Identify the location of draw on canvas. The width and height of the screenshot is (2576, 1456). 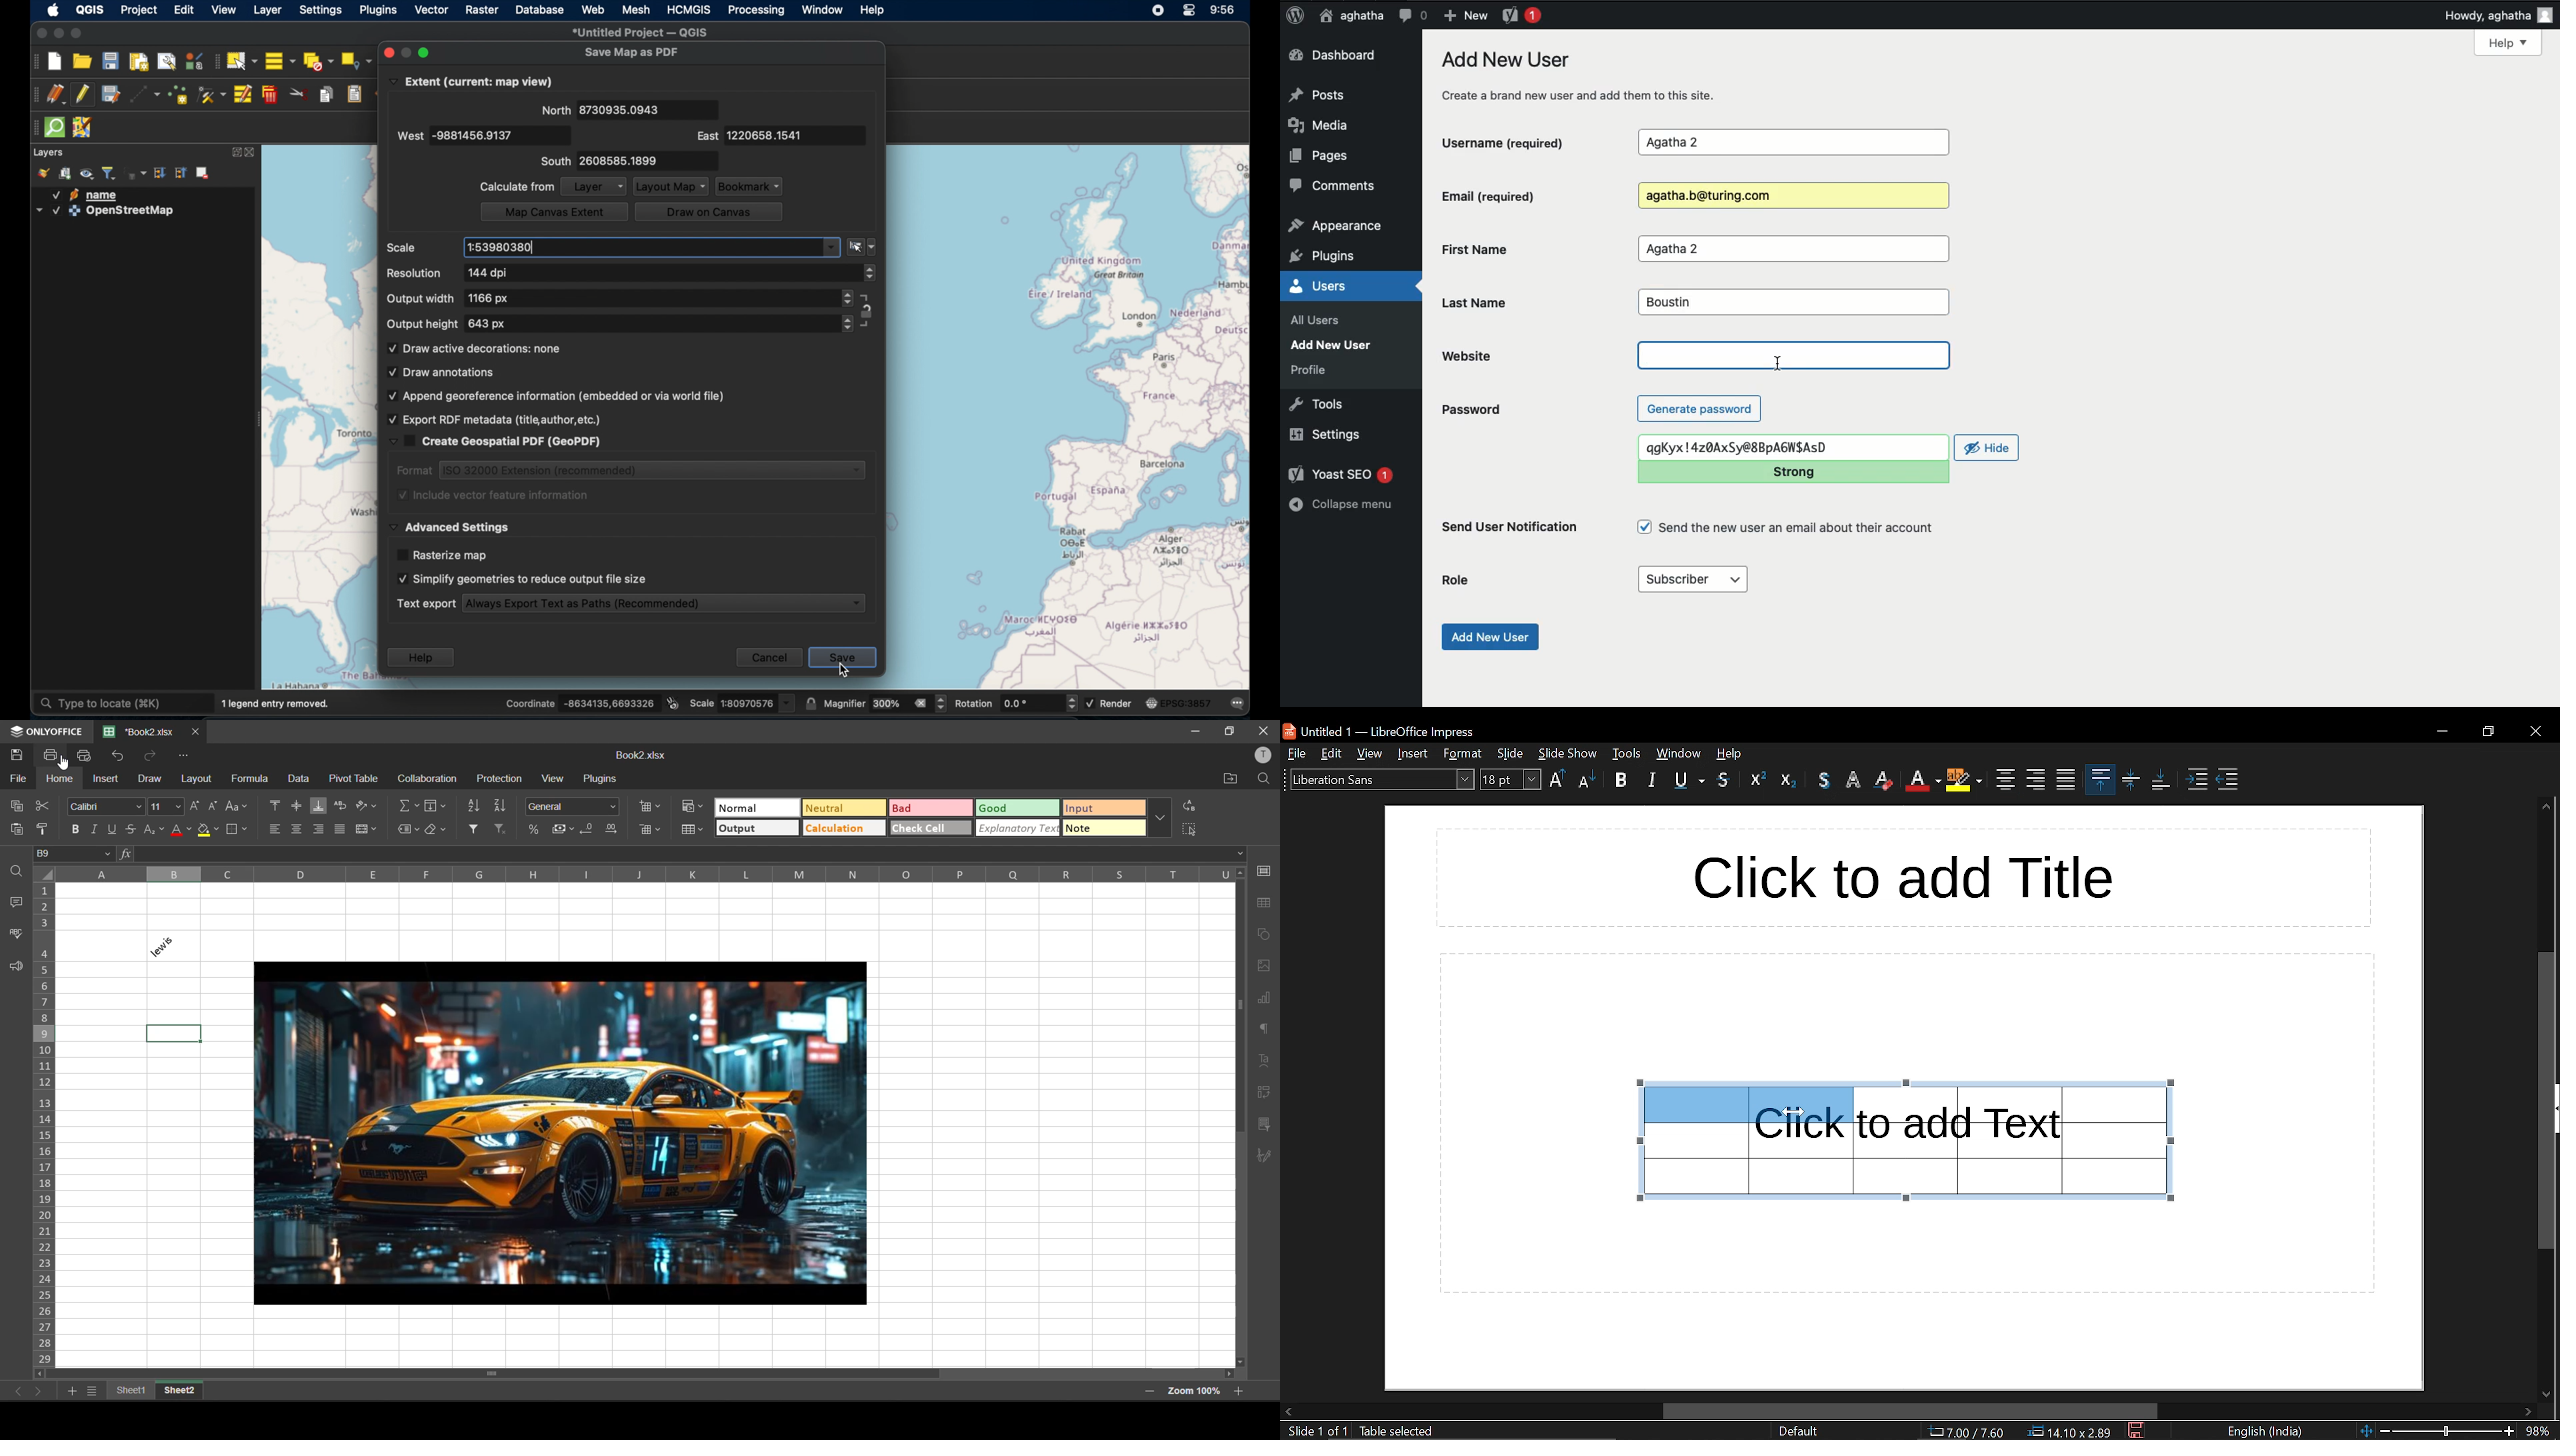
(709, 211).